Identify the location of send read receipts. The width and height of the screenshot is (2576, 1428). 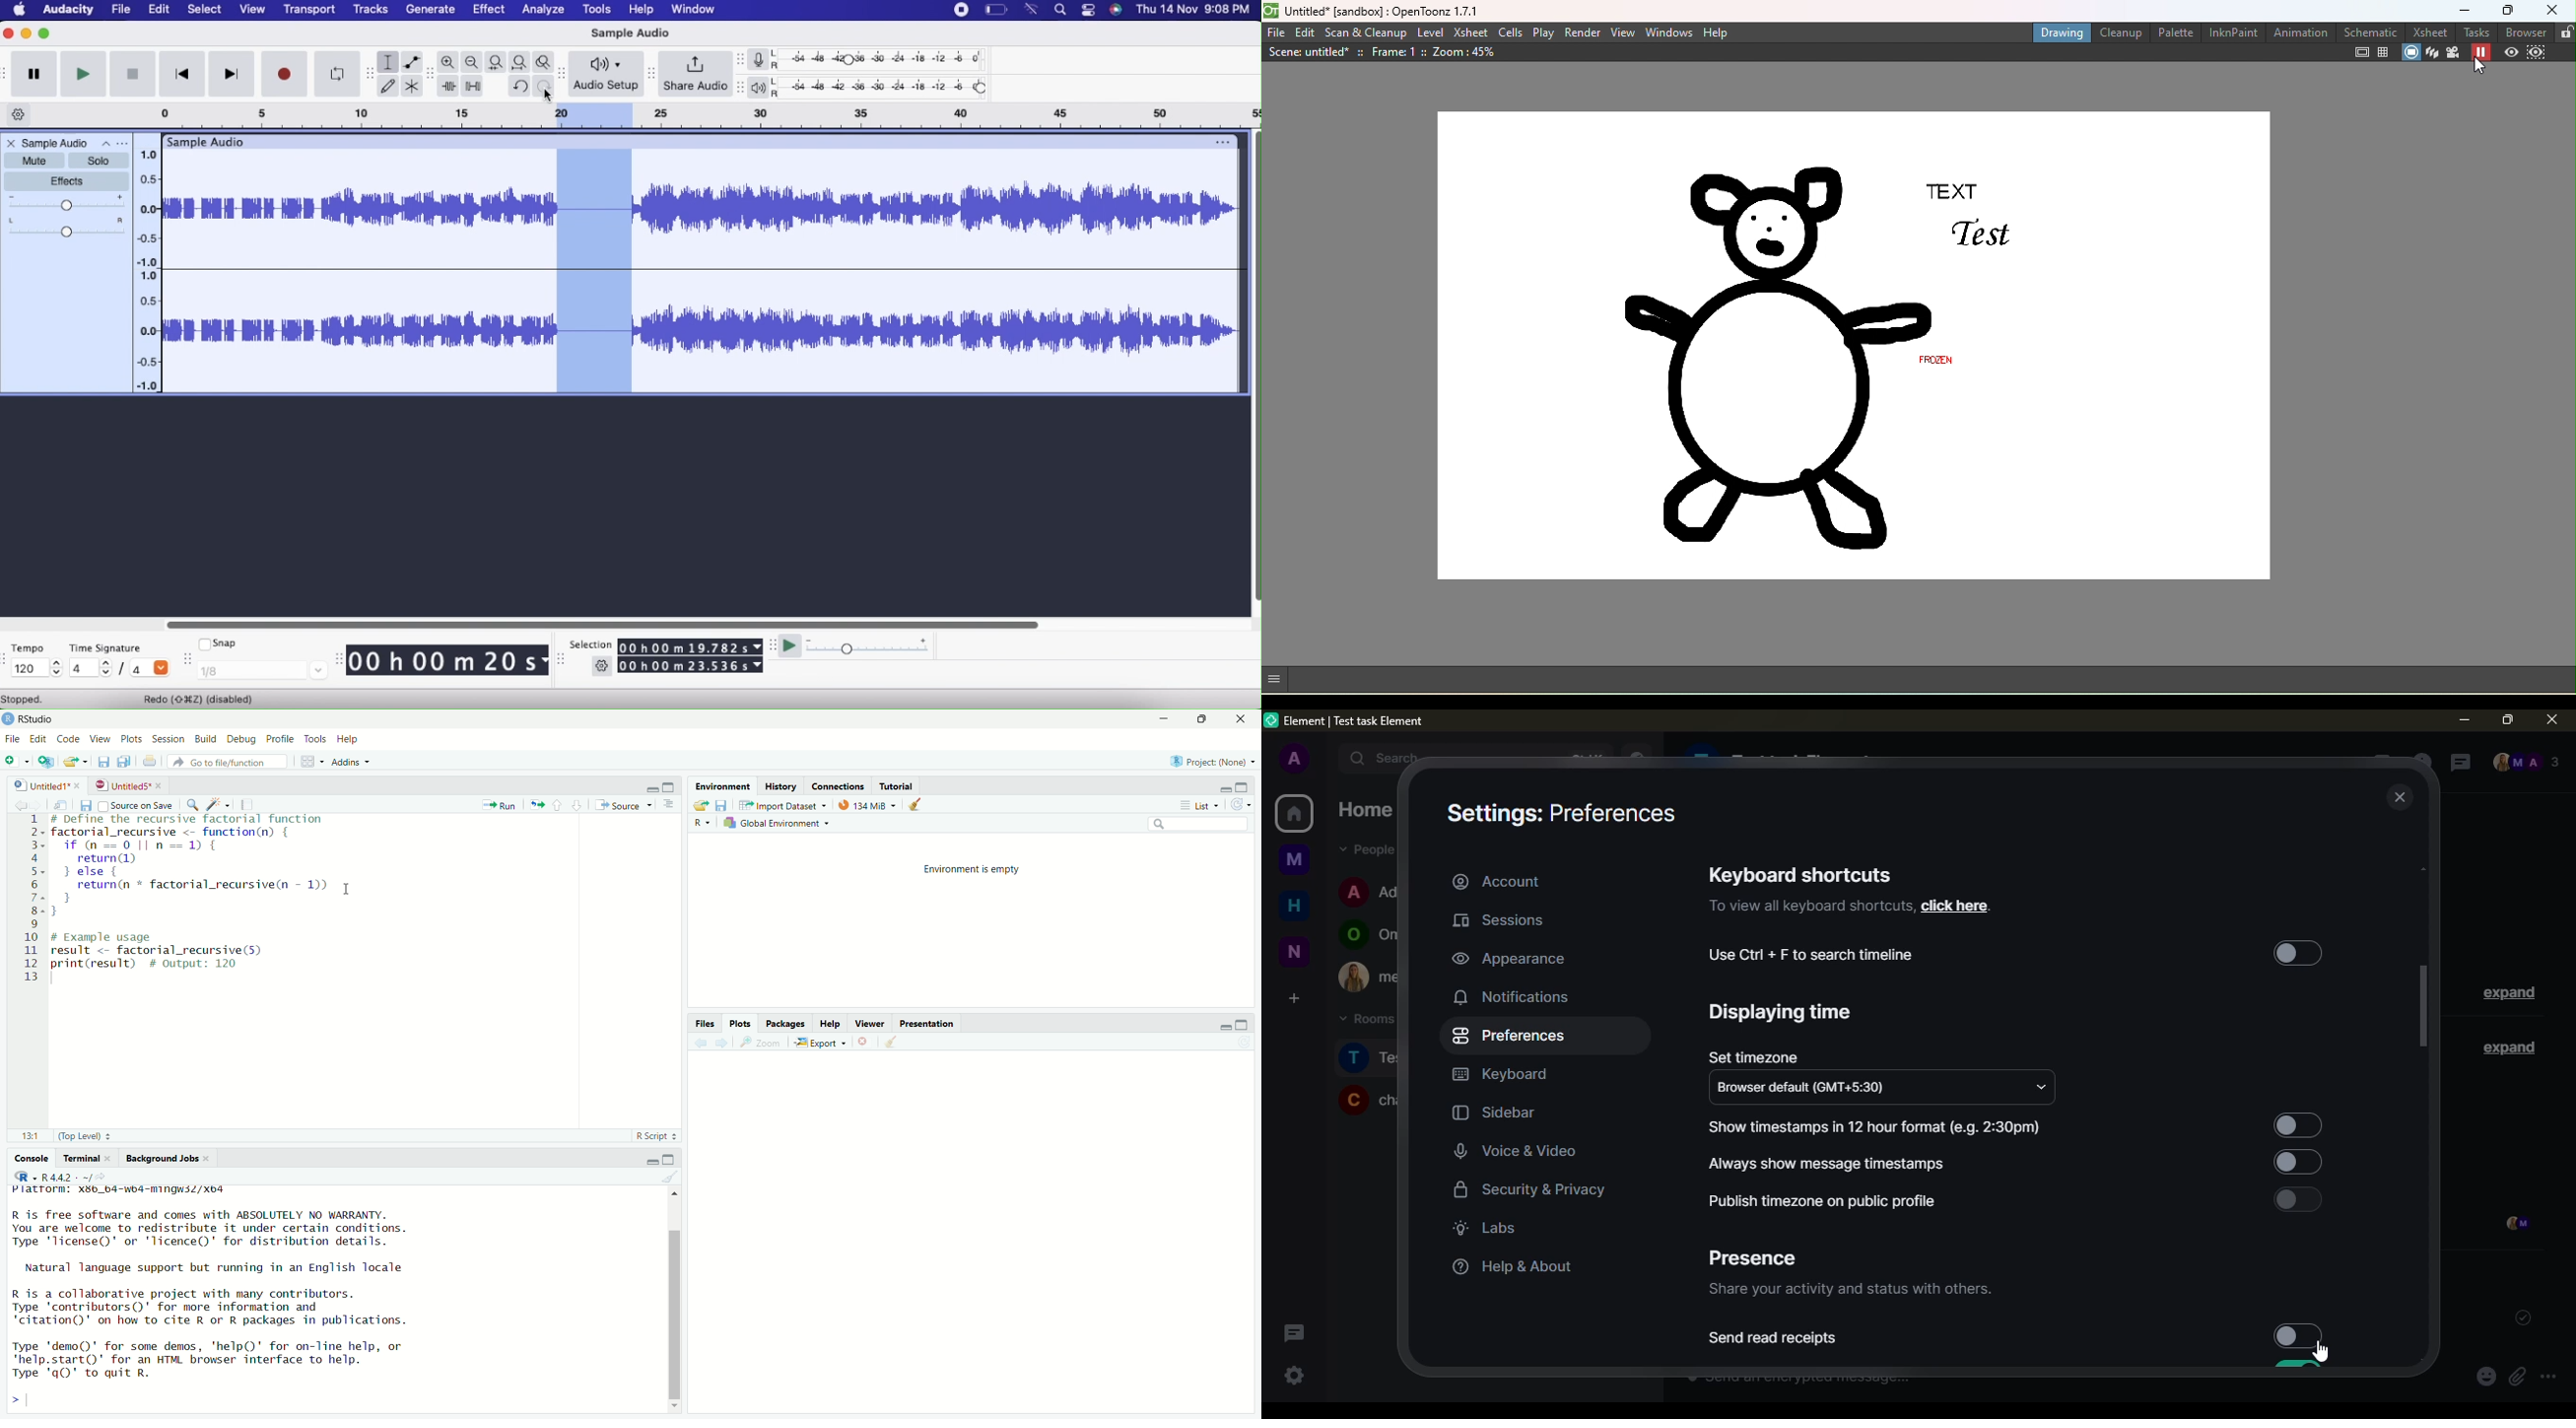
(1774, 1339).